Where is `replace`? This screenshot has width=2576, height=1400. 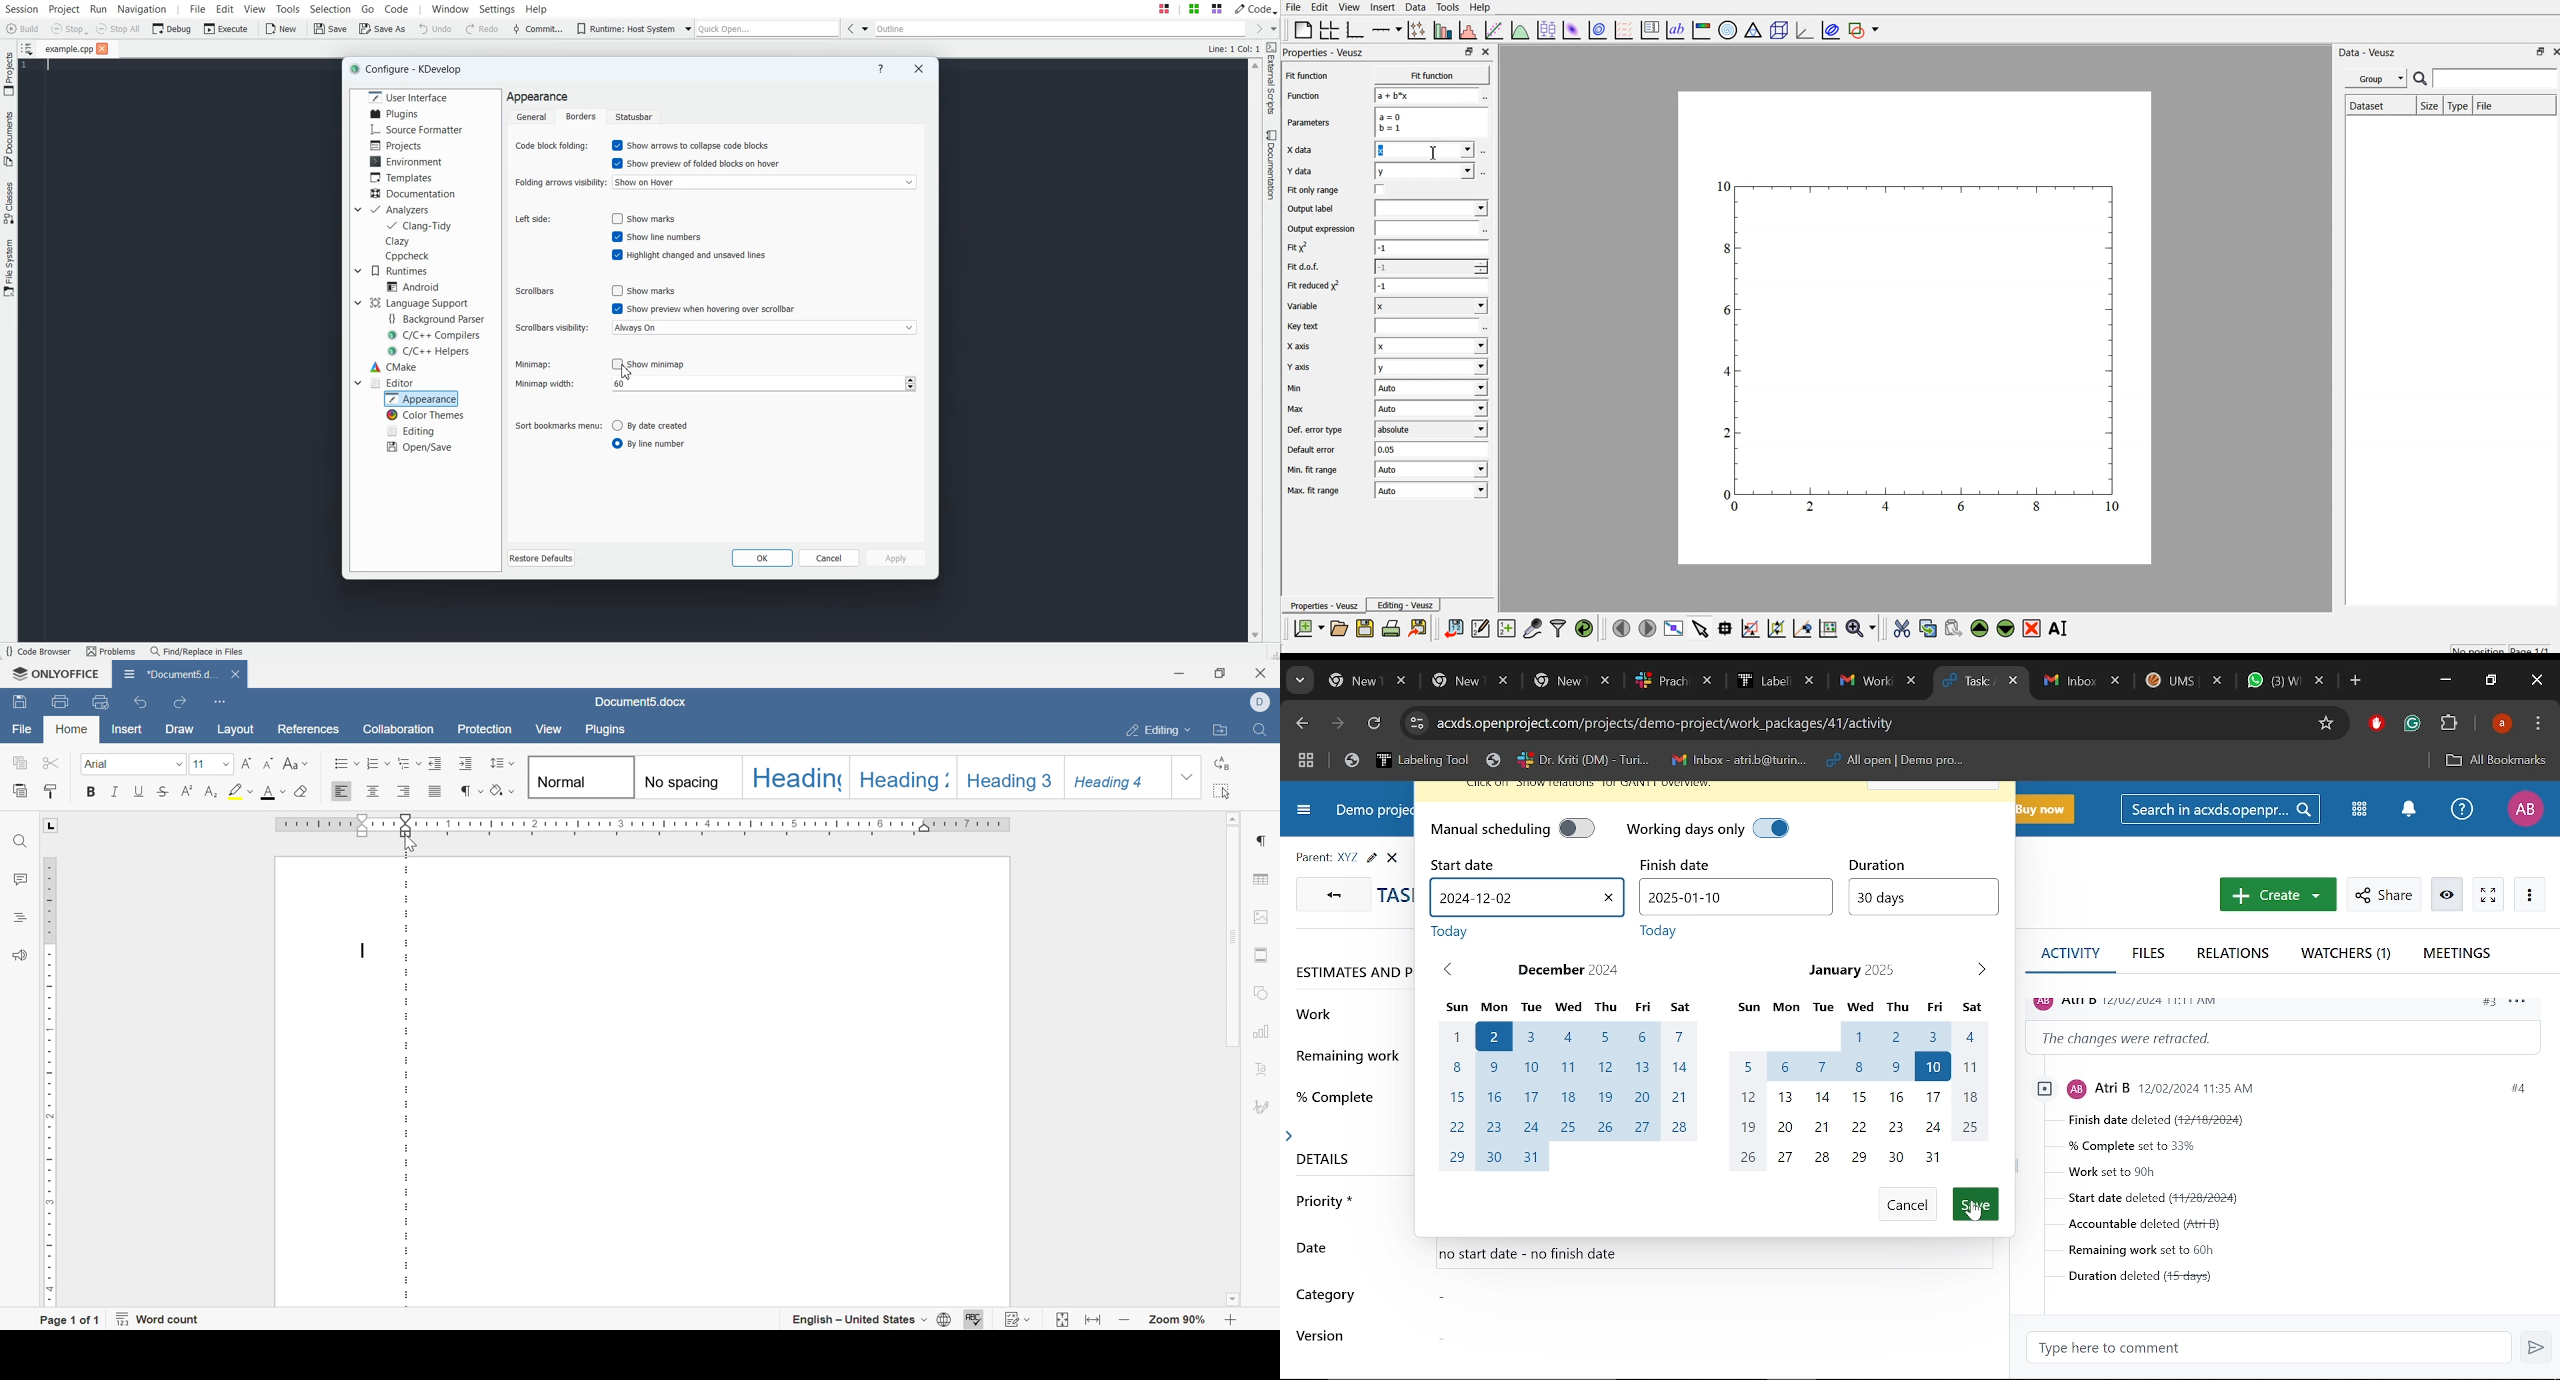
replace is located at coordinates (1226, 761).